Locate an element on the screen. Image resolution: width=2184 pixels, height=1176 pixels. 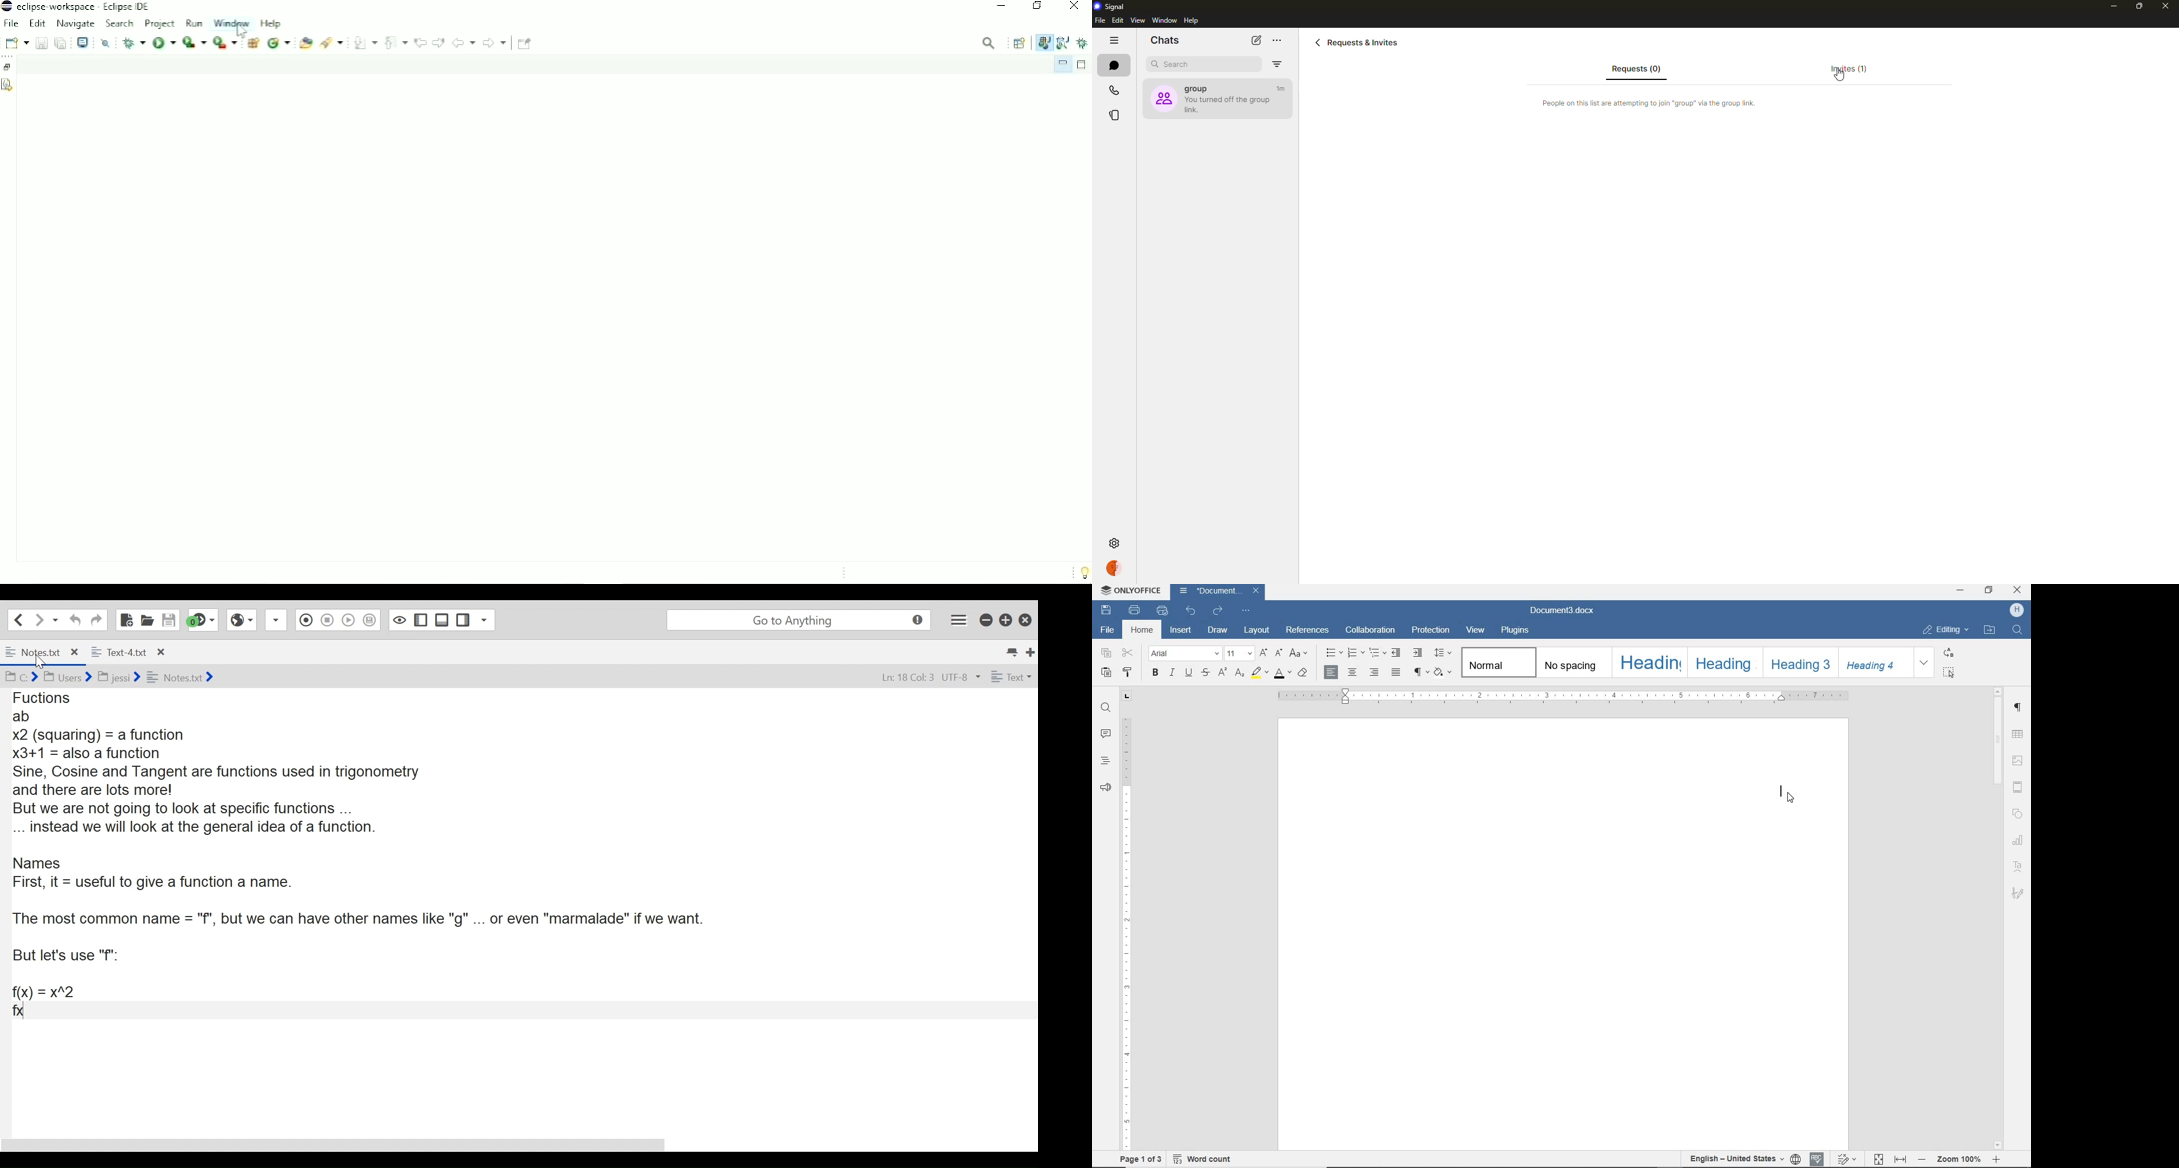
FIT TO WIDTH is located at coordinates (1900, 1159).